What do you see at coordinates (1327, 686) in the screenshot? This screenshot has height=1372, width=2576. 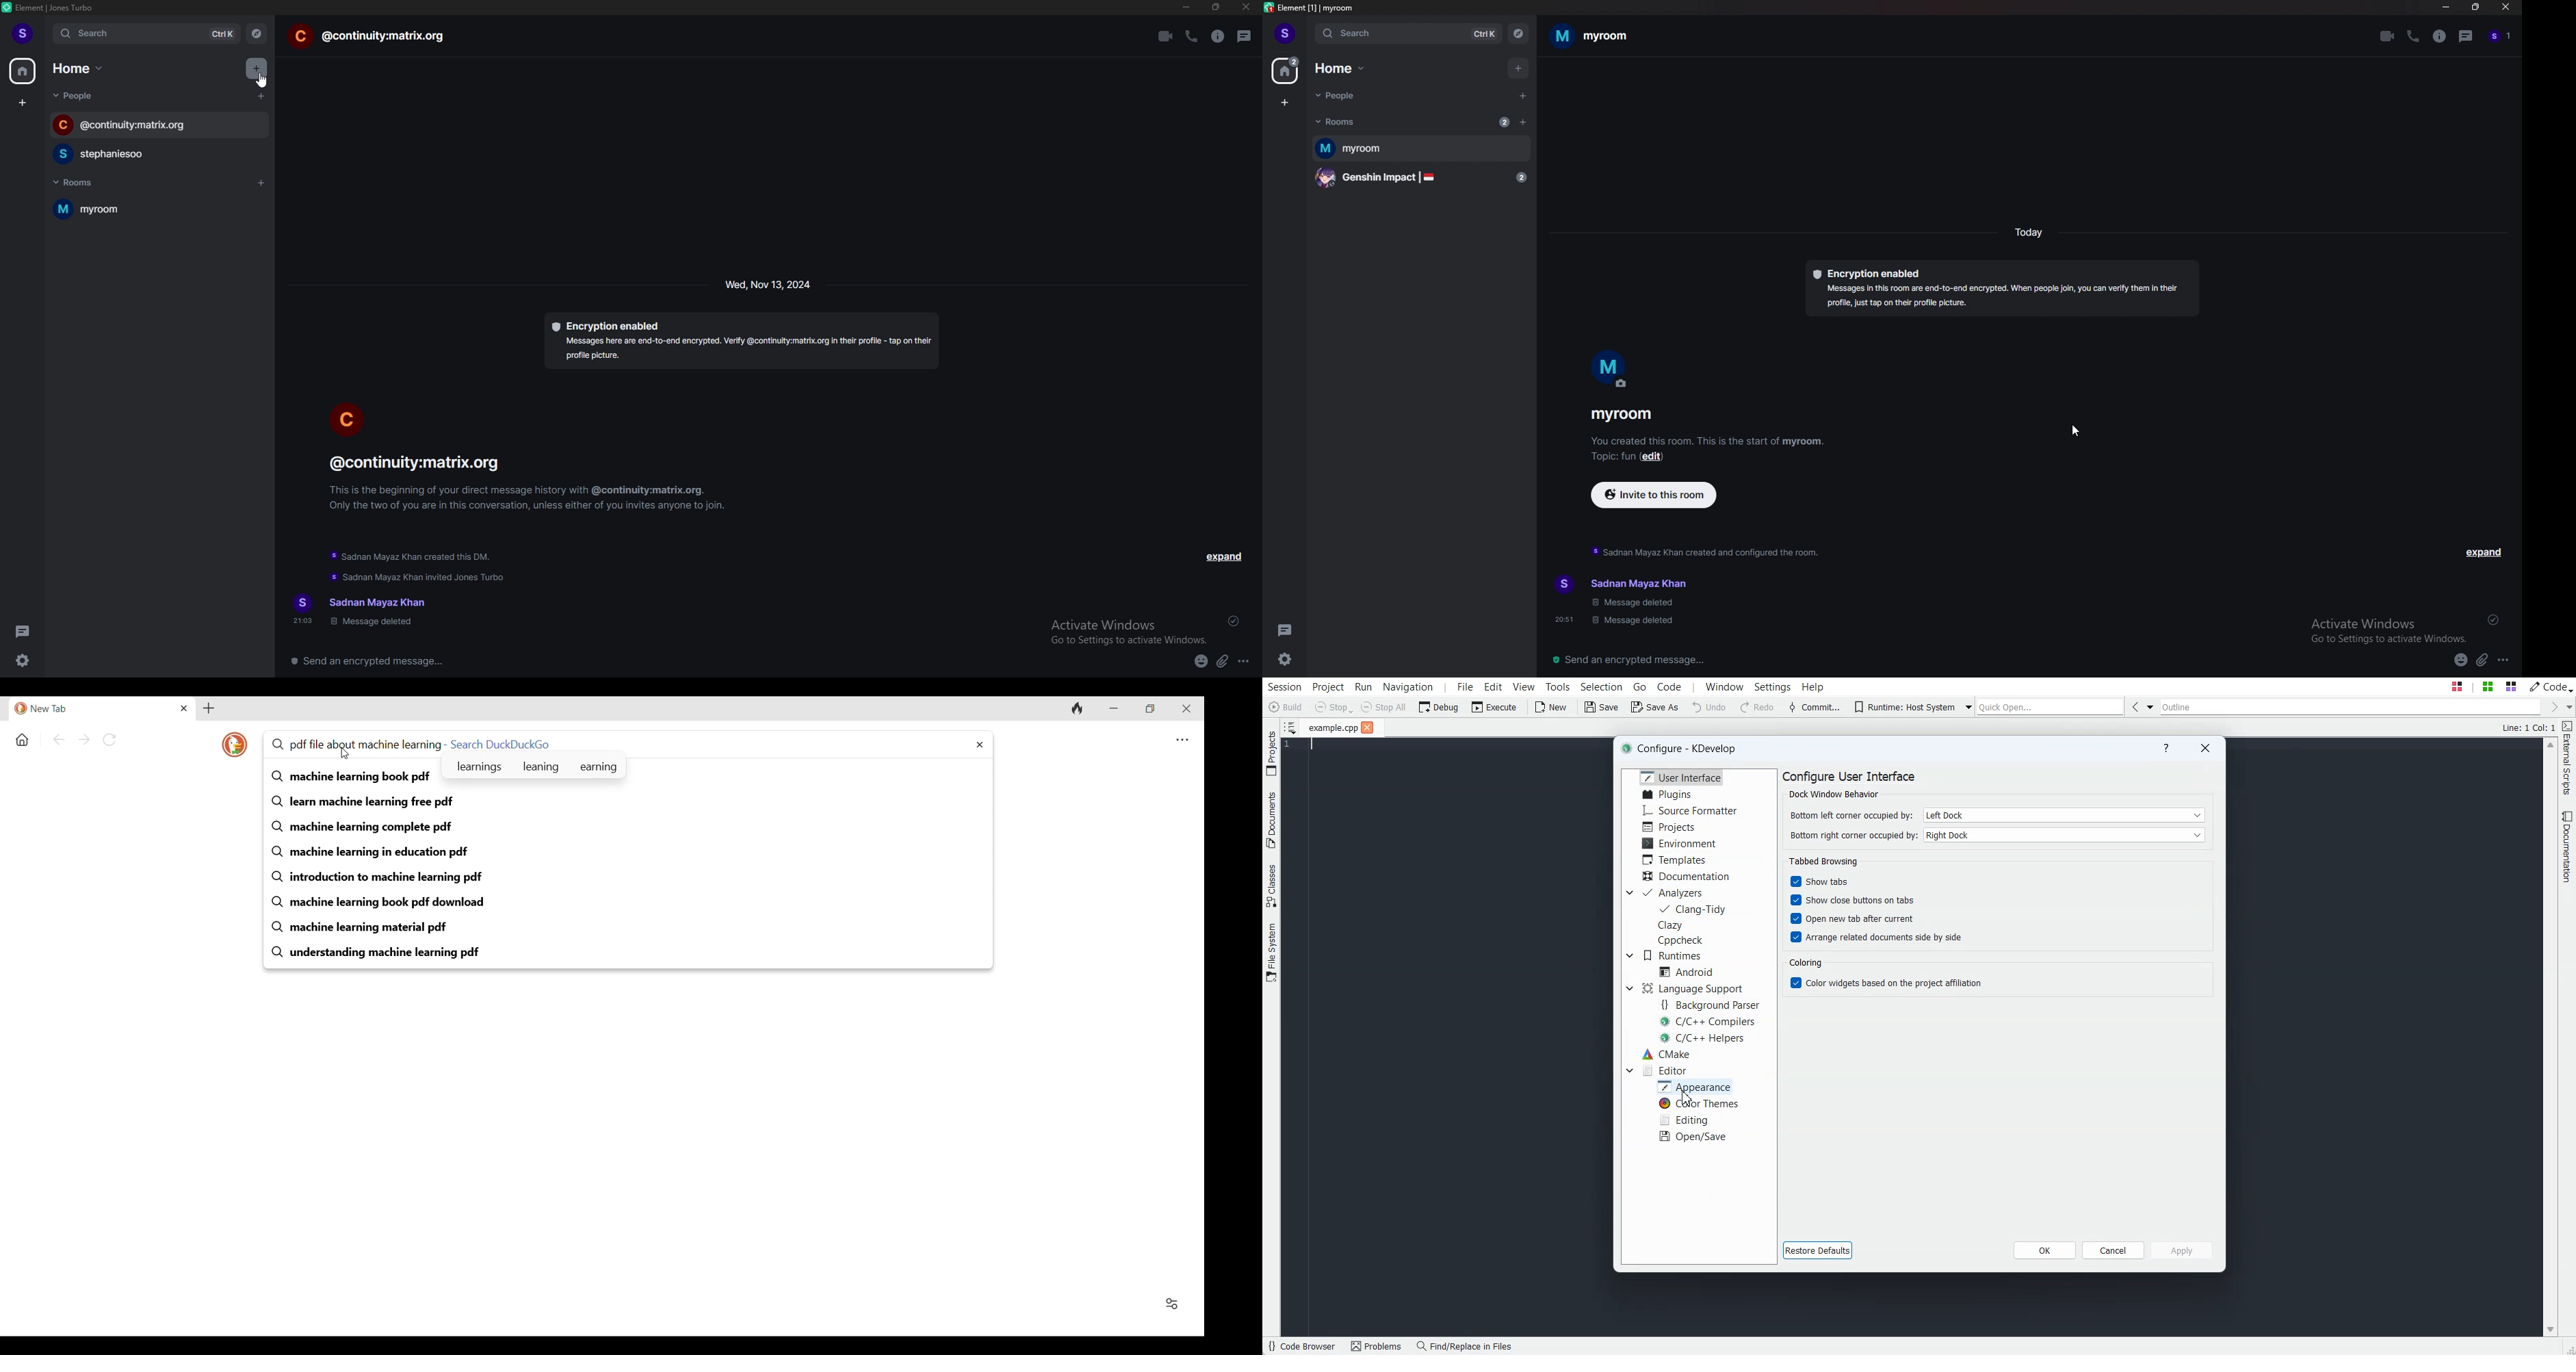 I see `Project` at bounding box center [1327, 686].